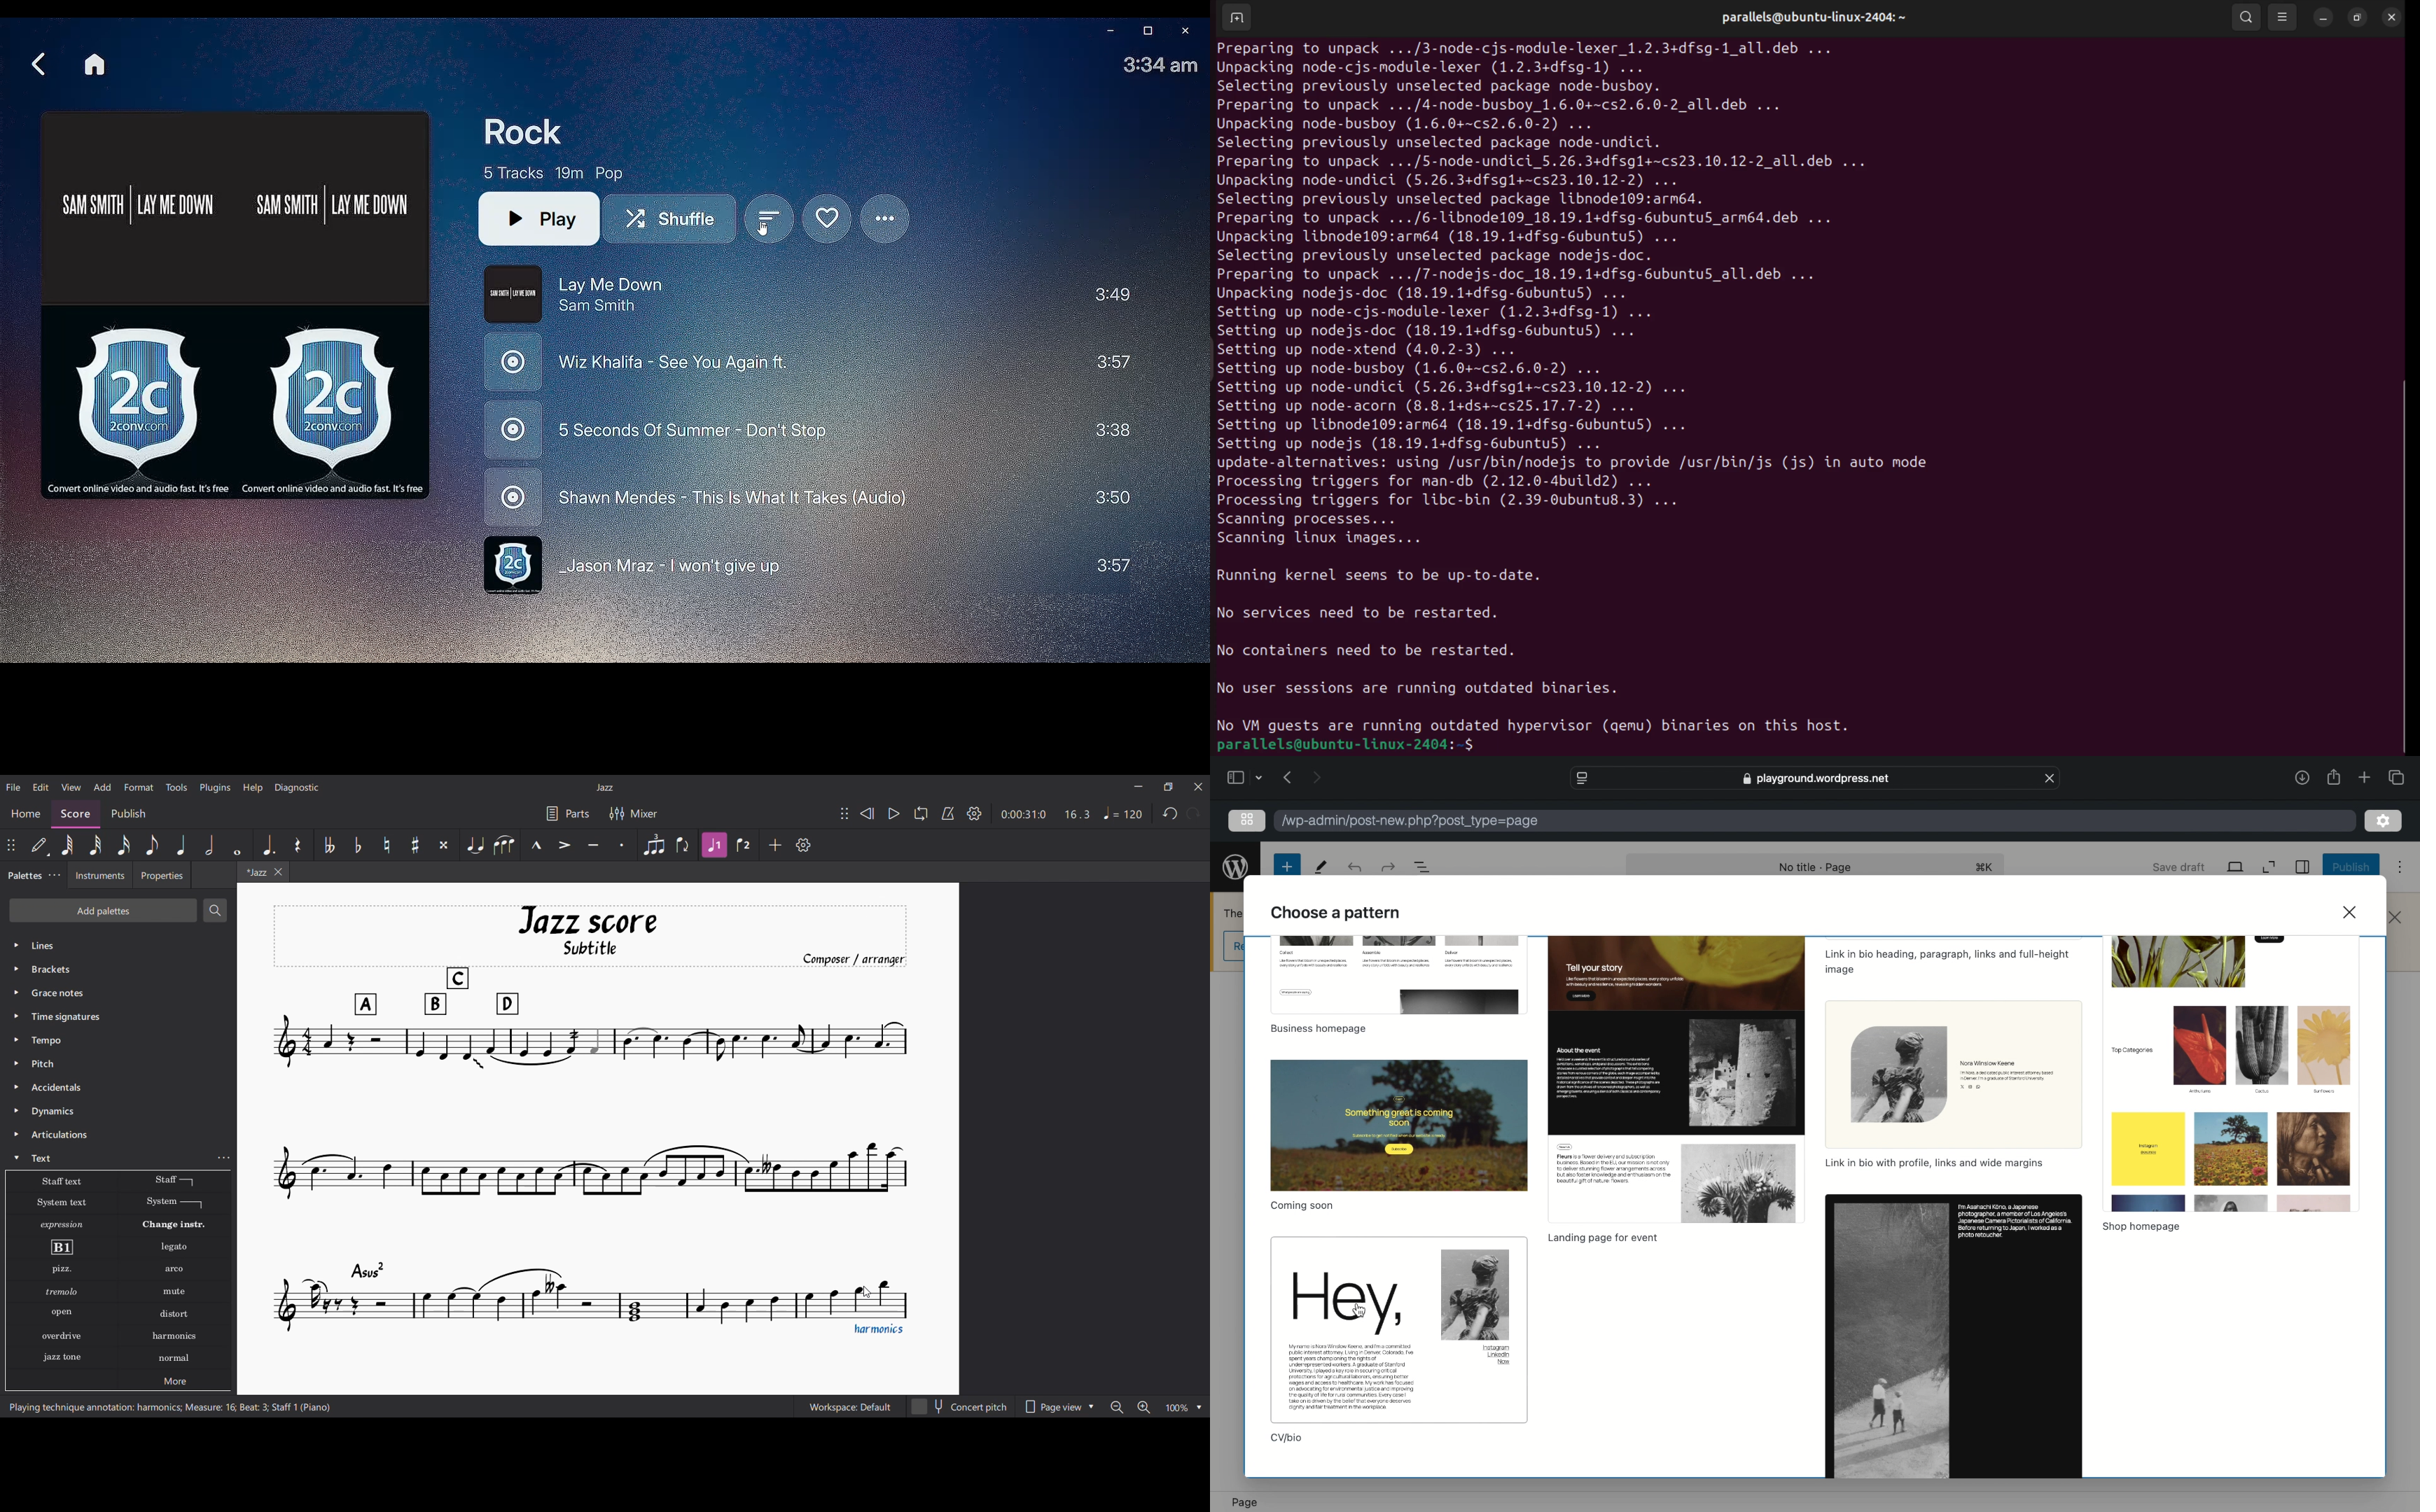 The height and width of the screenshot is (1512, 2436). Describe the element at coordinates (49, 1040) in the screenshot. I see `tempo` at that location.